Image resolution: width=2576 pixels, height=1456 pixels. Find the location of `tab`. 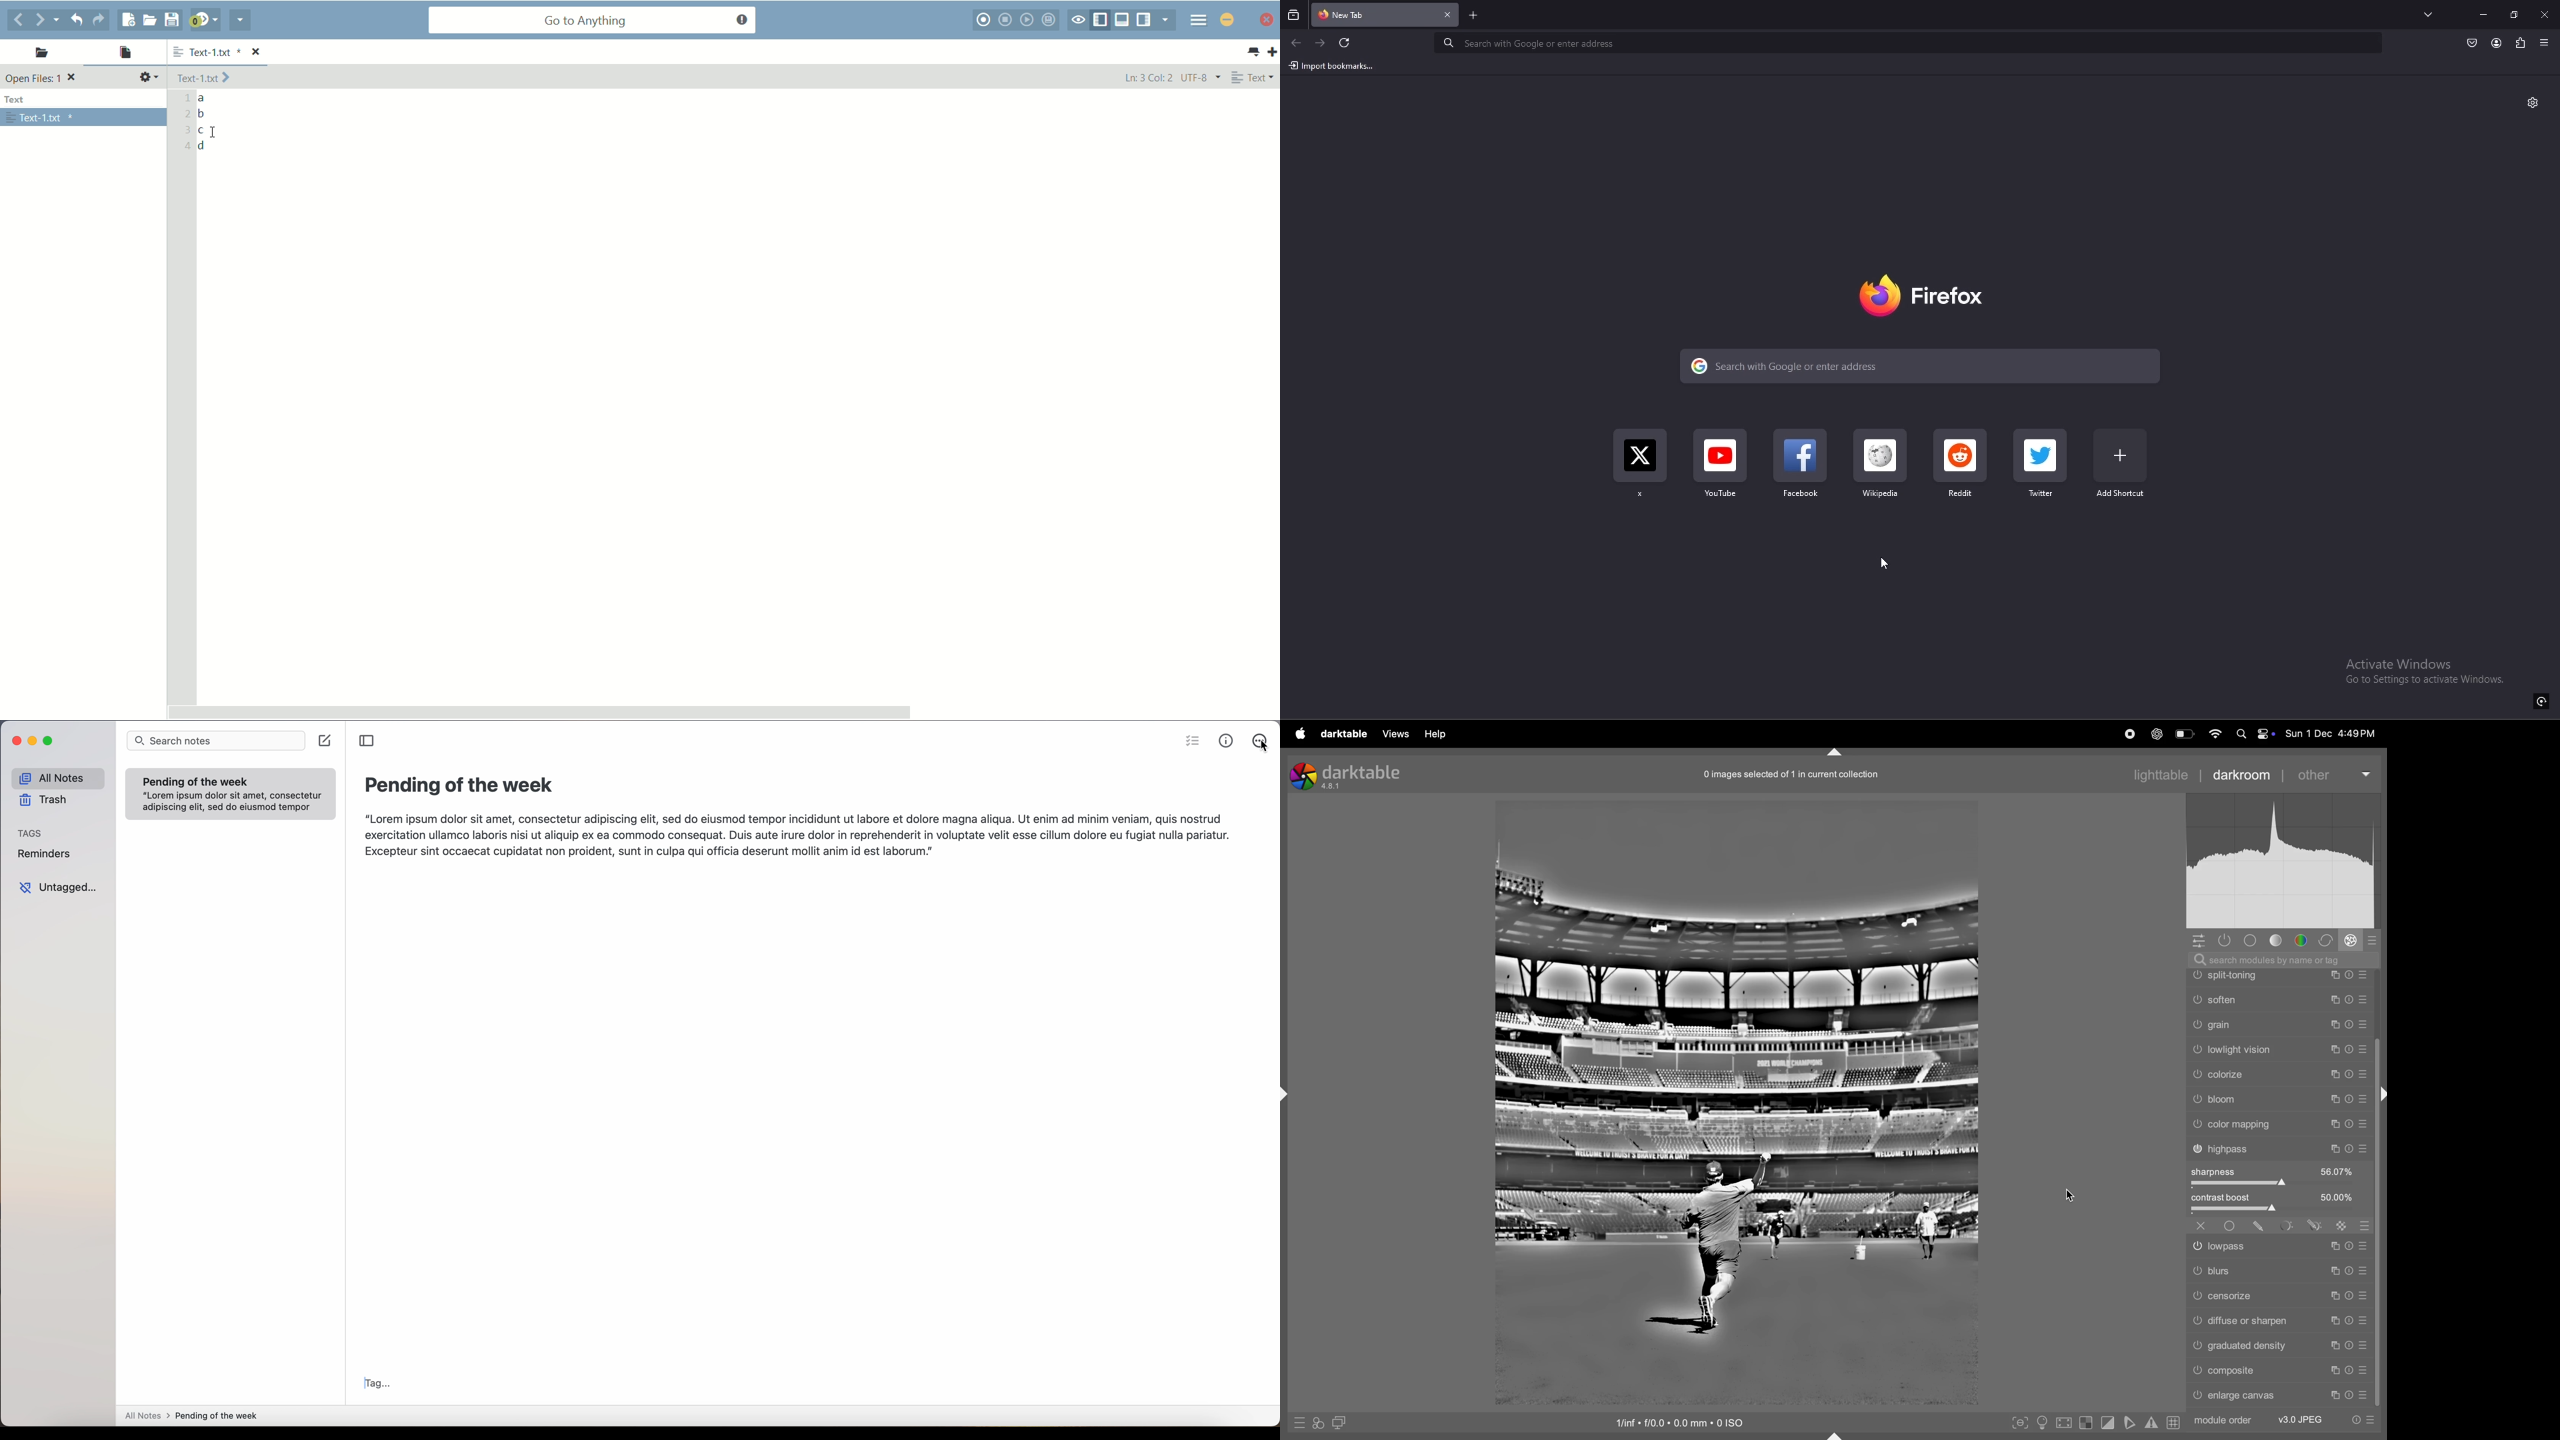

tab is located at coordinates (1365, 15).